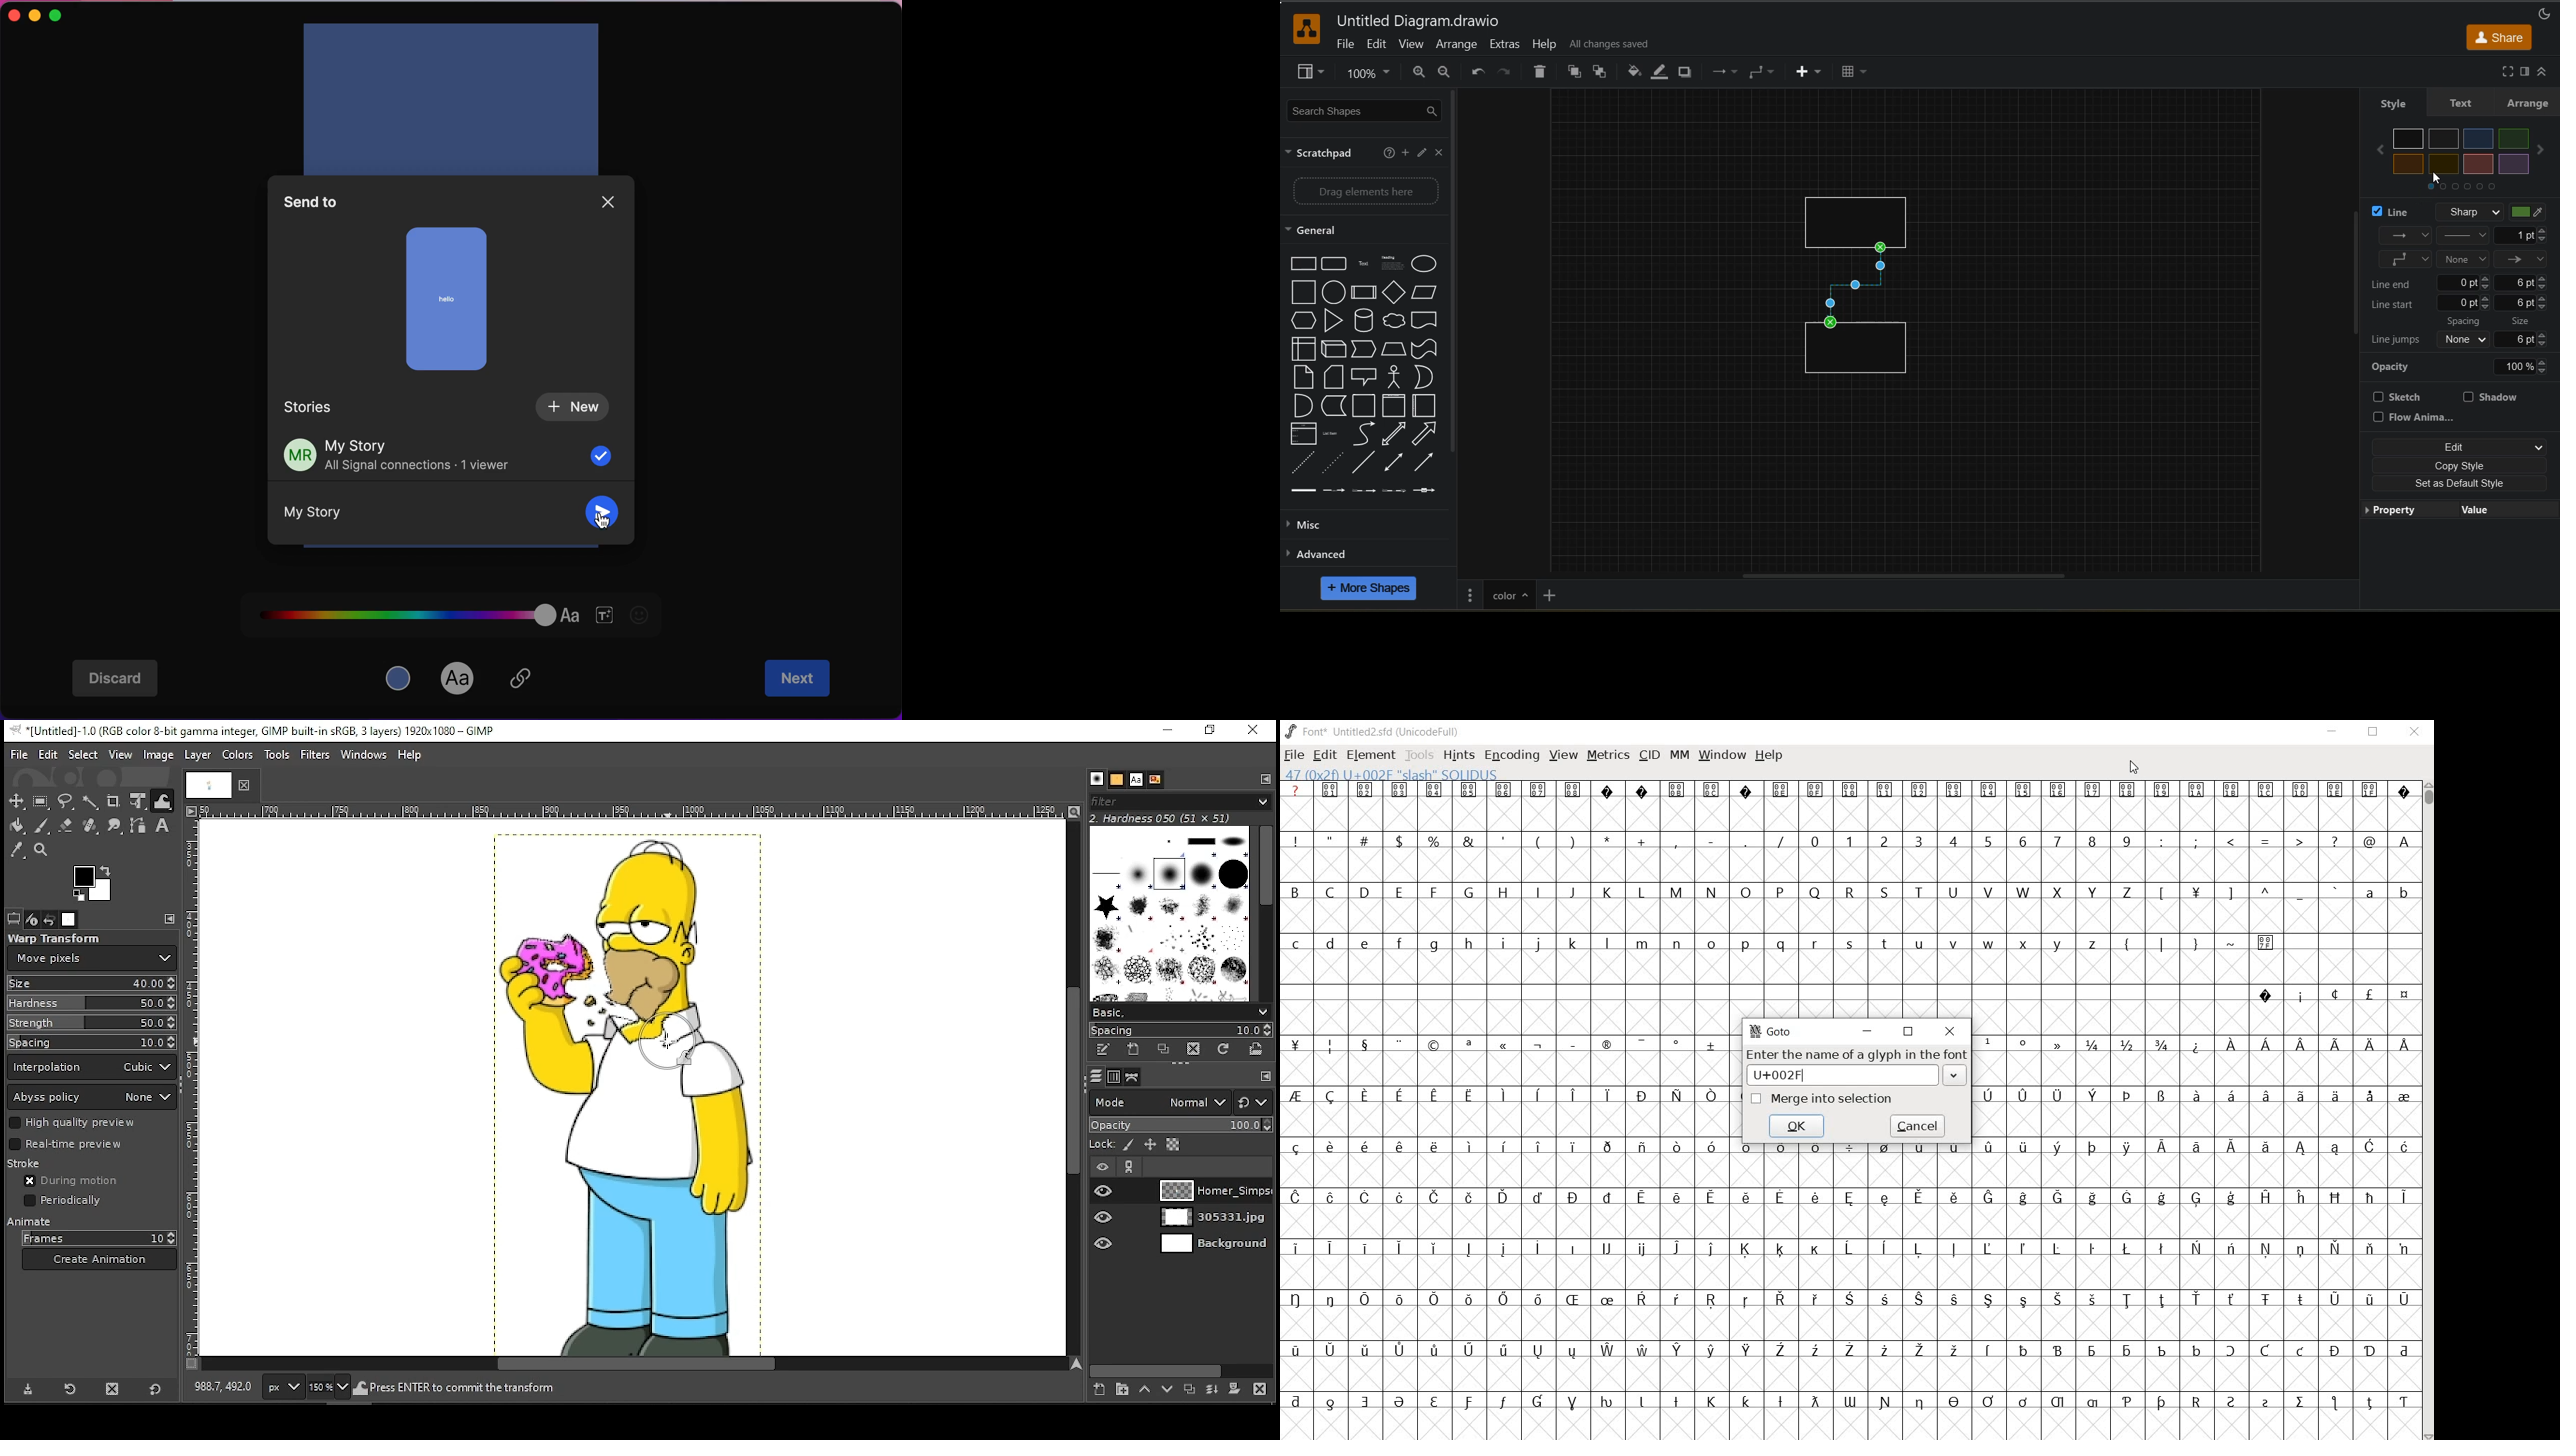 This screenshot has height=1456, width=2576. What do you see at coordinates (1508, 1146) in the screenshot?
I see `special letters` at bounding box center [1508, 1146].